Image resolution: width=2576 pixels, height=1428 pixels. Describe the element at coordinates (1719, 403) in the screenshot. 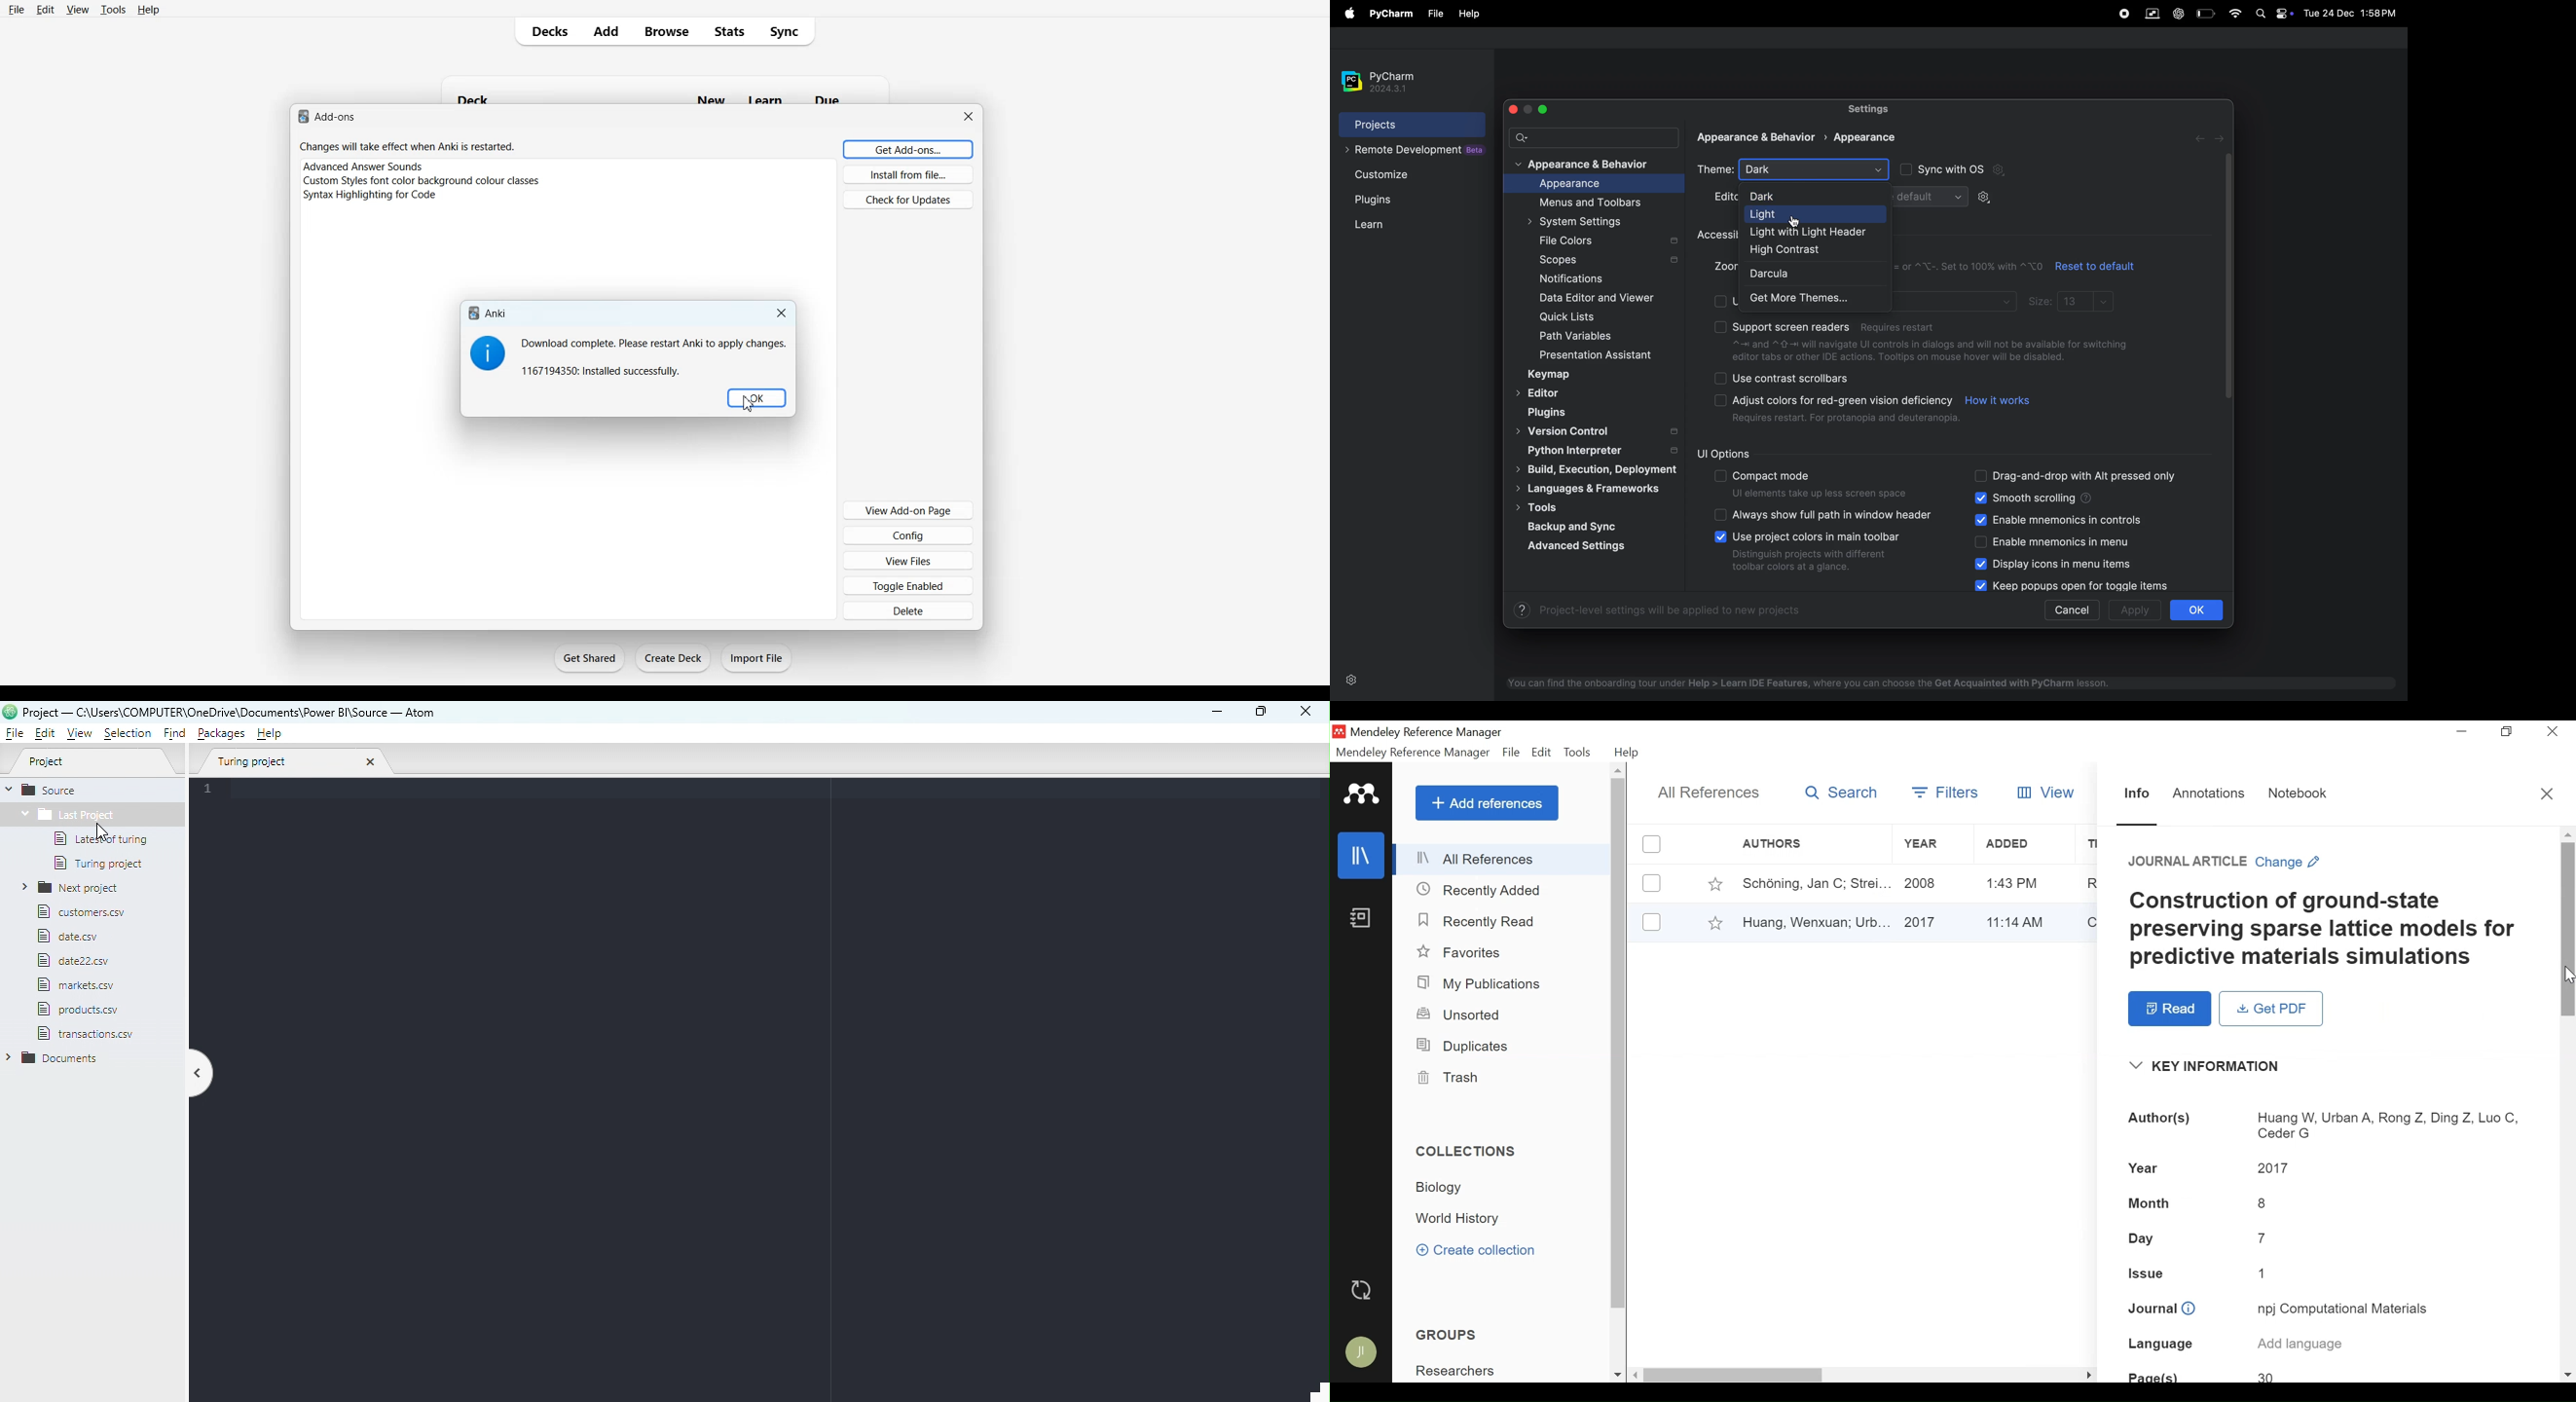

I see `checkboxes` at that location.